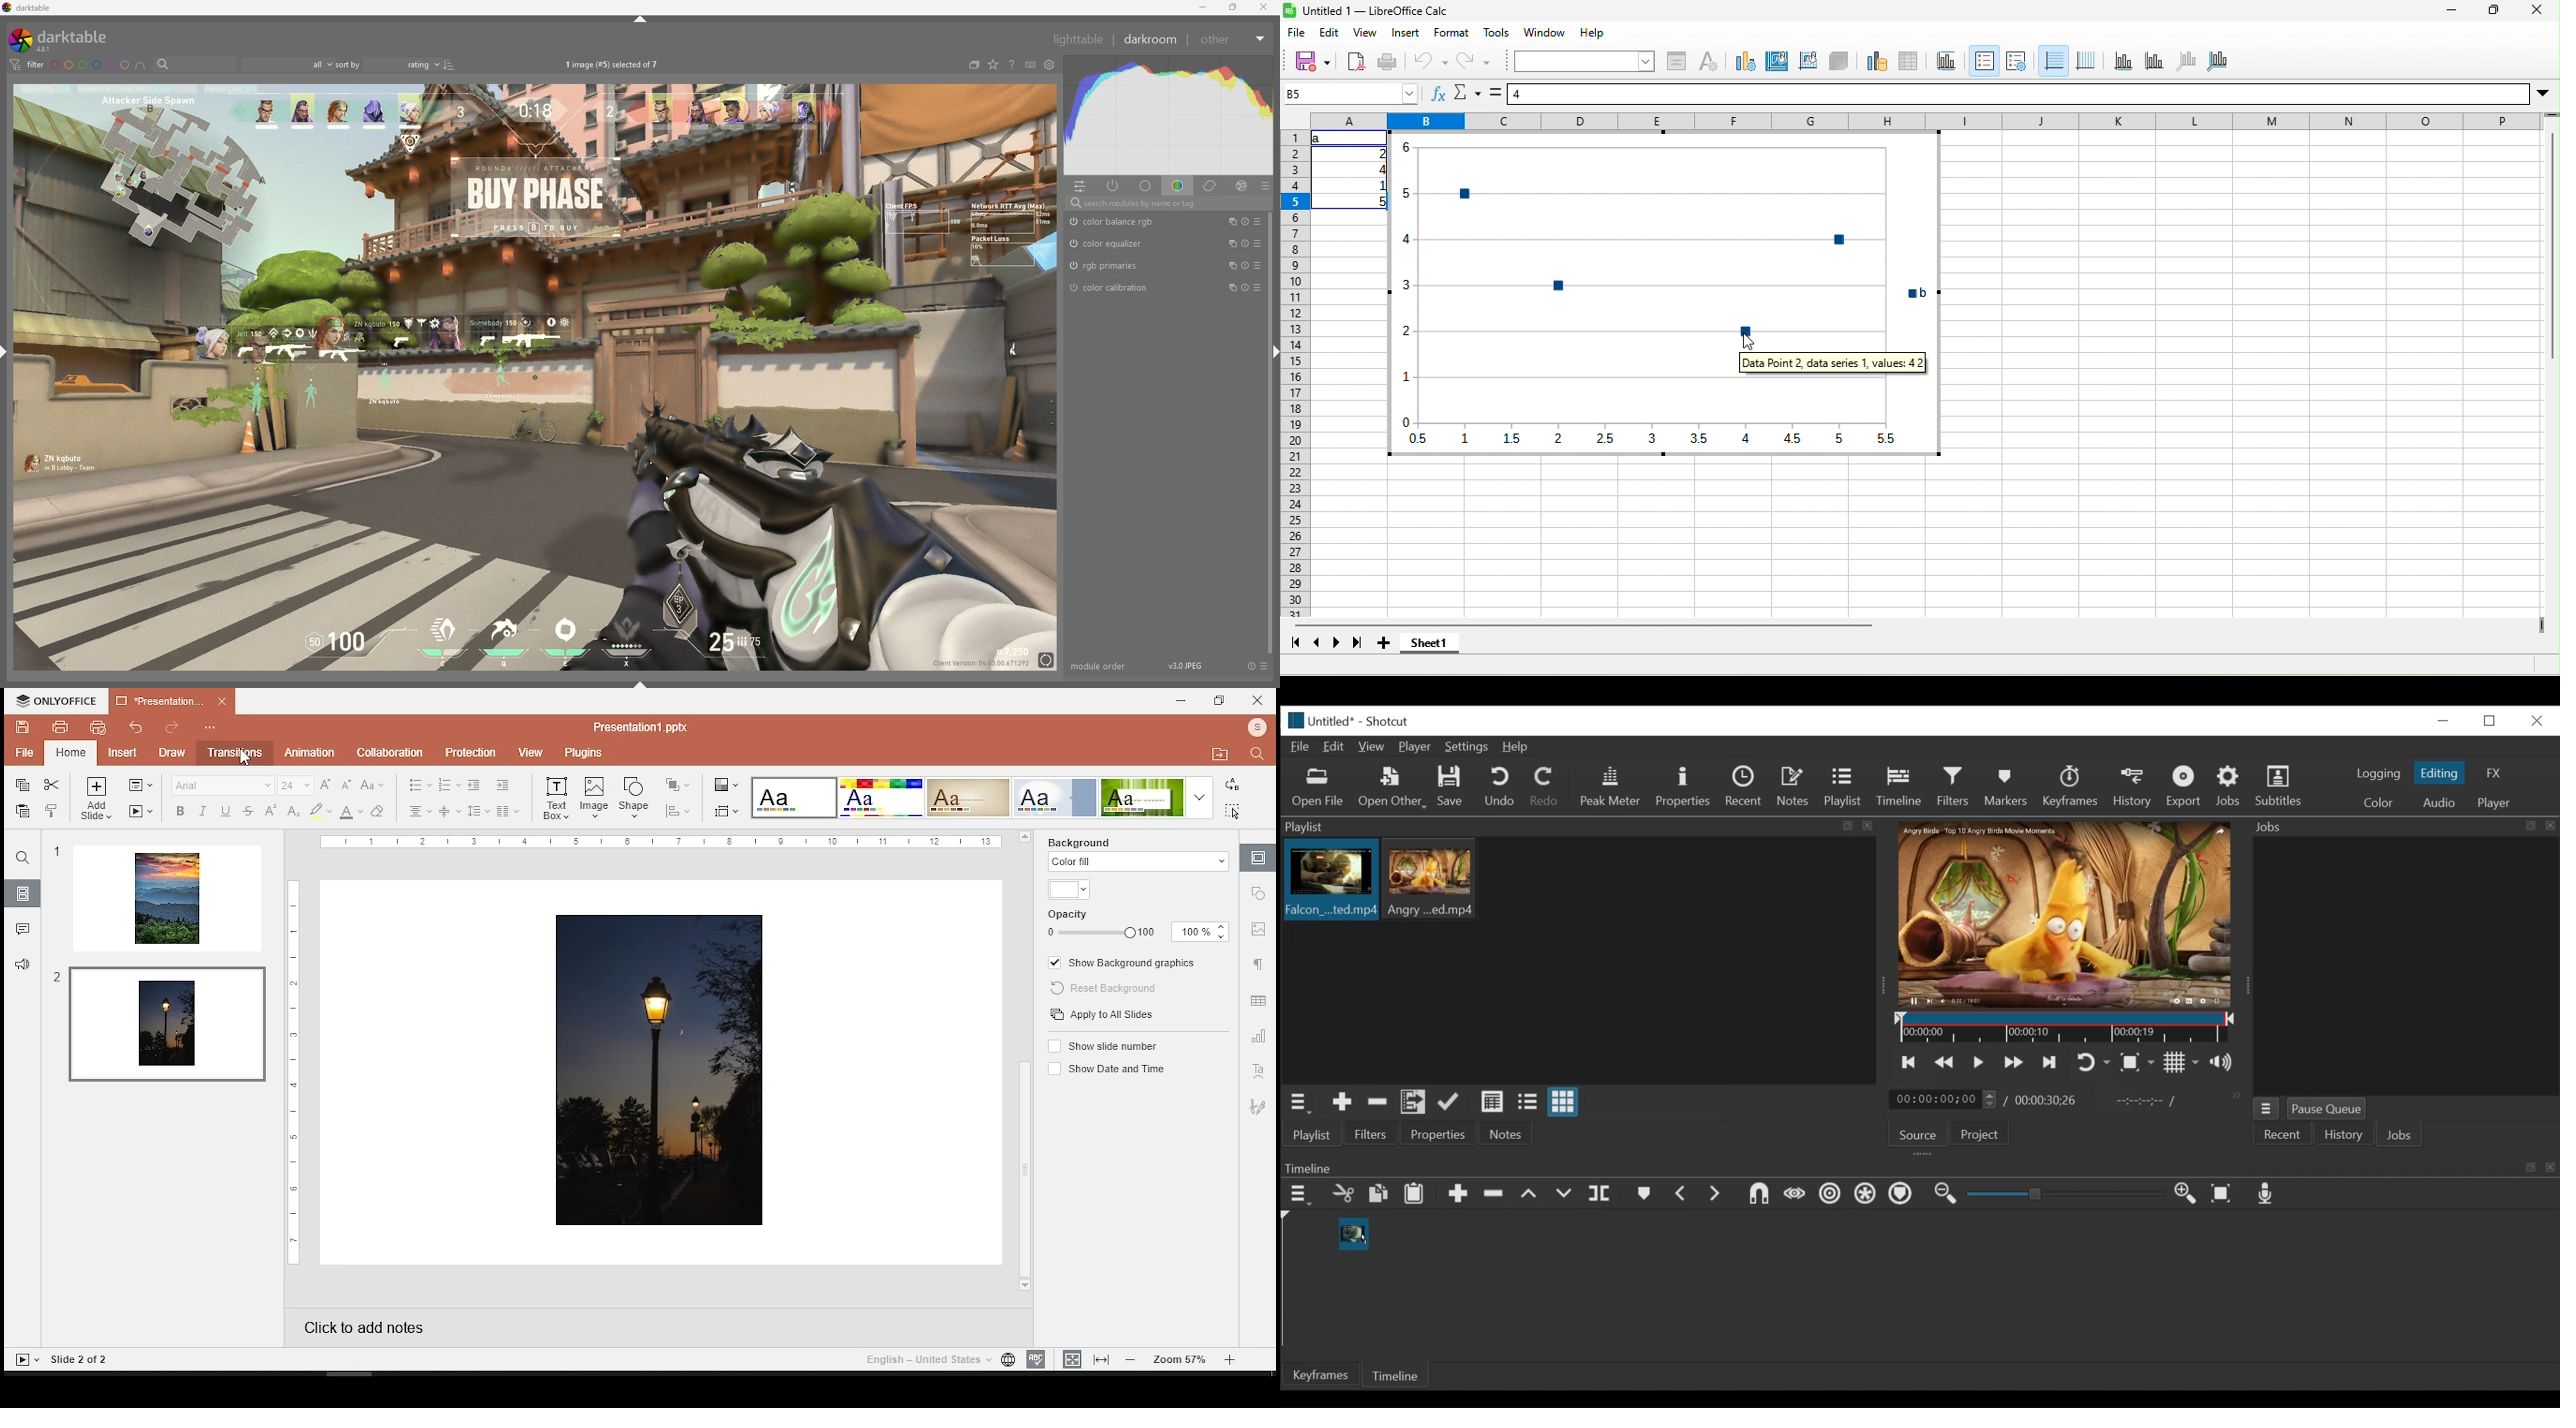  Describe the element at coordinates (1007, 1360) in the screenshot. I see `language` at that location.